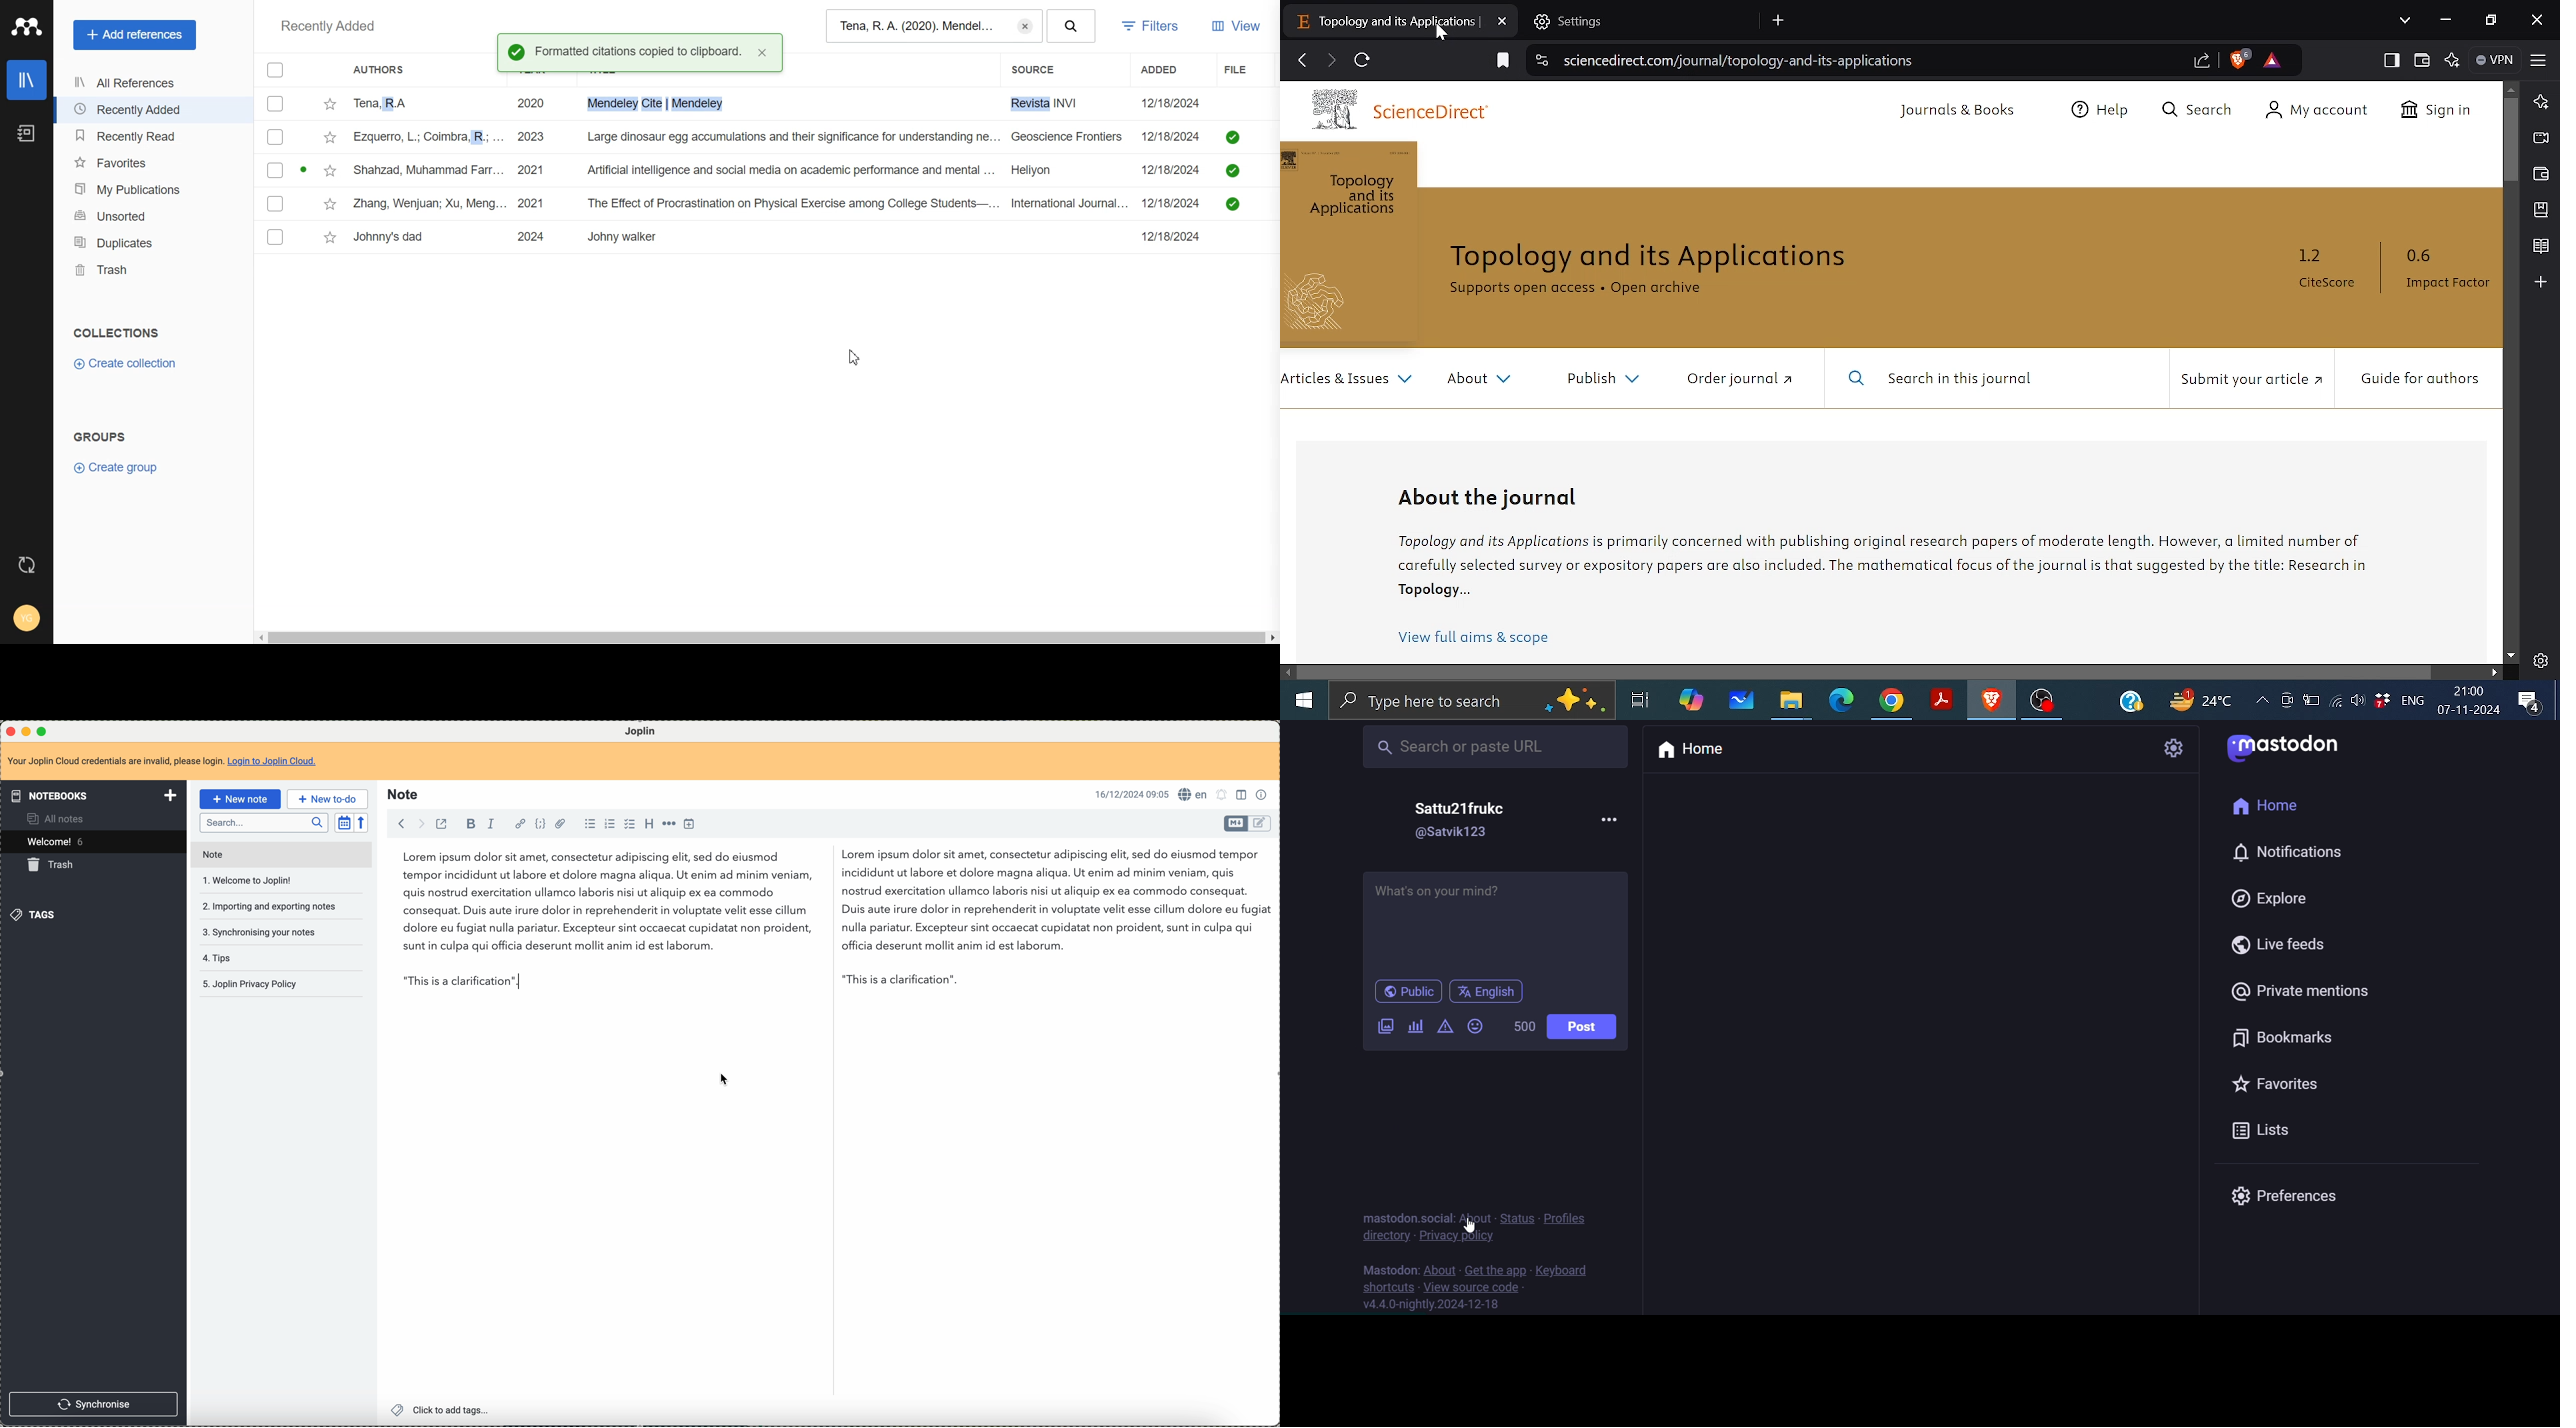  I want to click on Checkbox, so click(276, 103).